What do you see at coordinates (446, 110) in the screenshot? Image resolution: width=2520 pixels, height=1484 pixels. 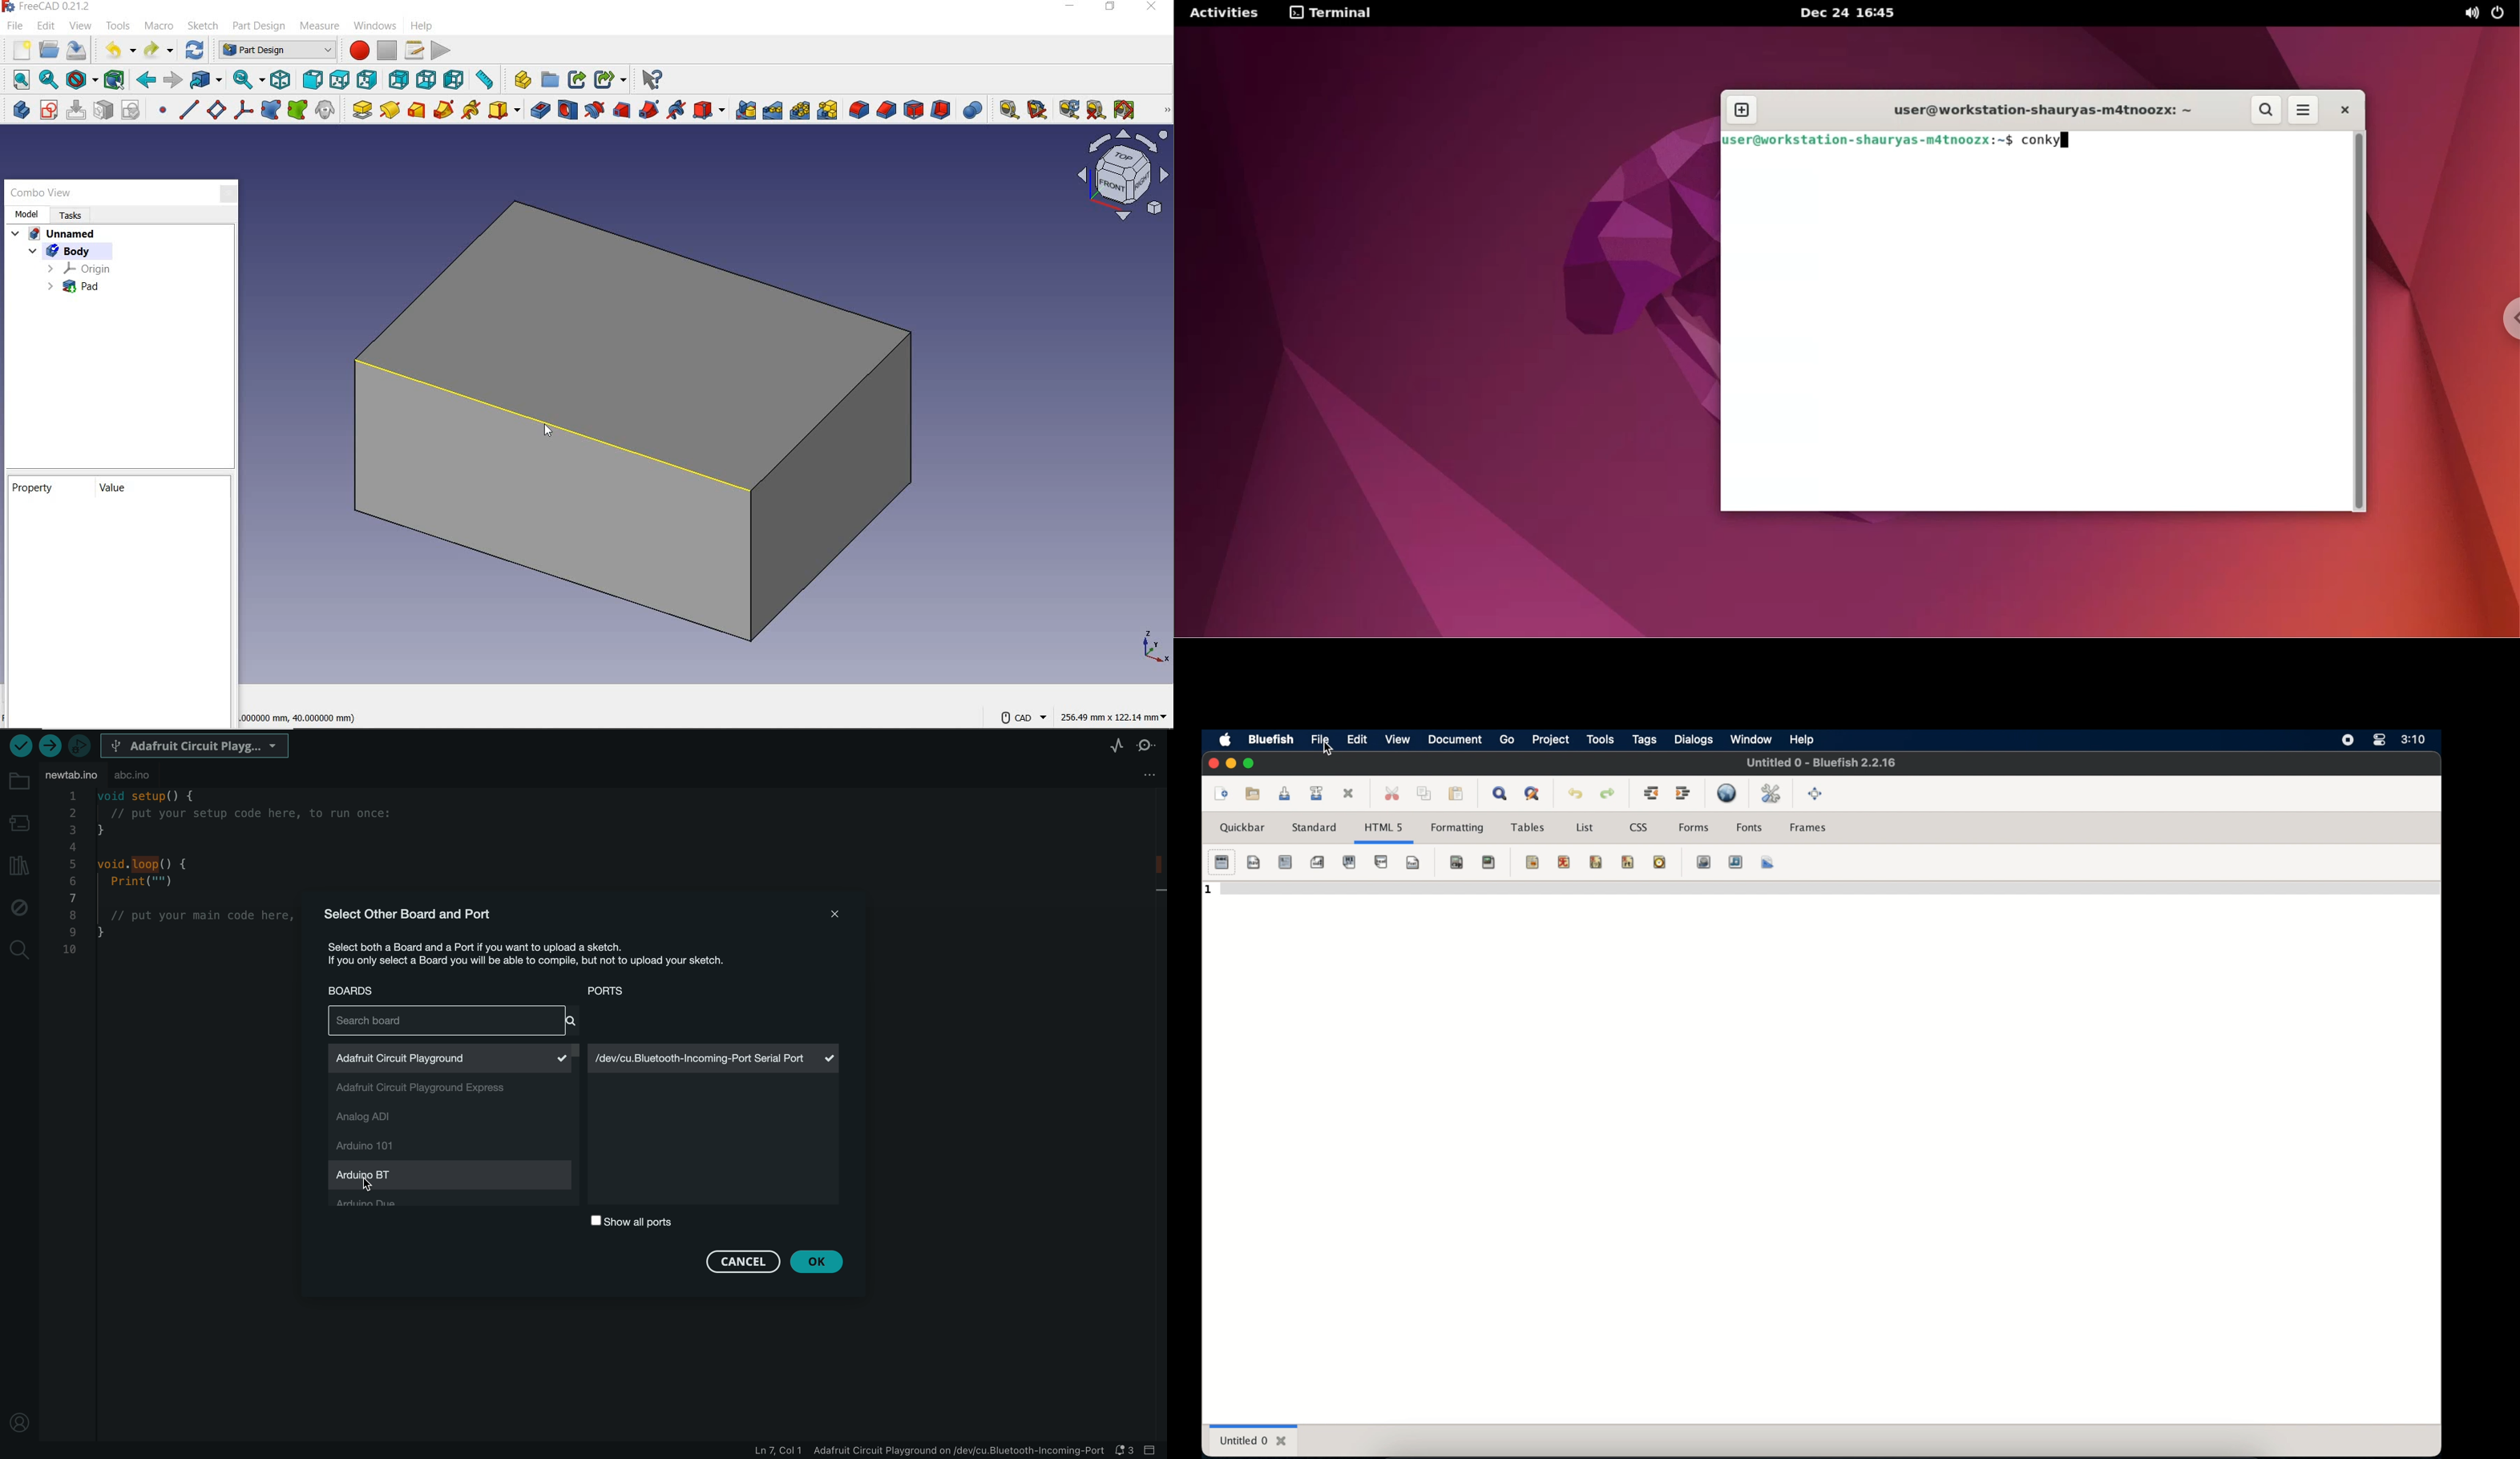 I see `additive pipe` at bounding box center [446, 110].